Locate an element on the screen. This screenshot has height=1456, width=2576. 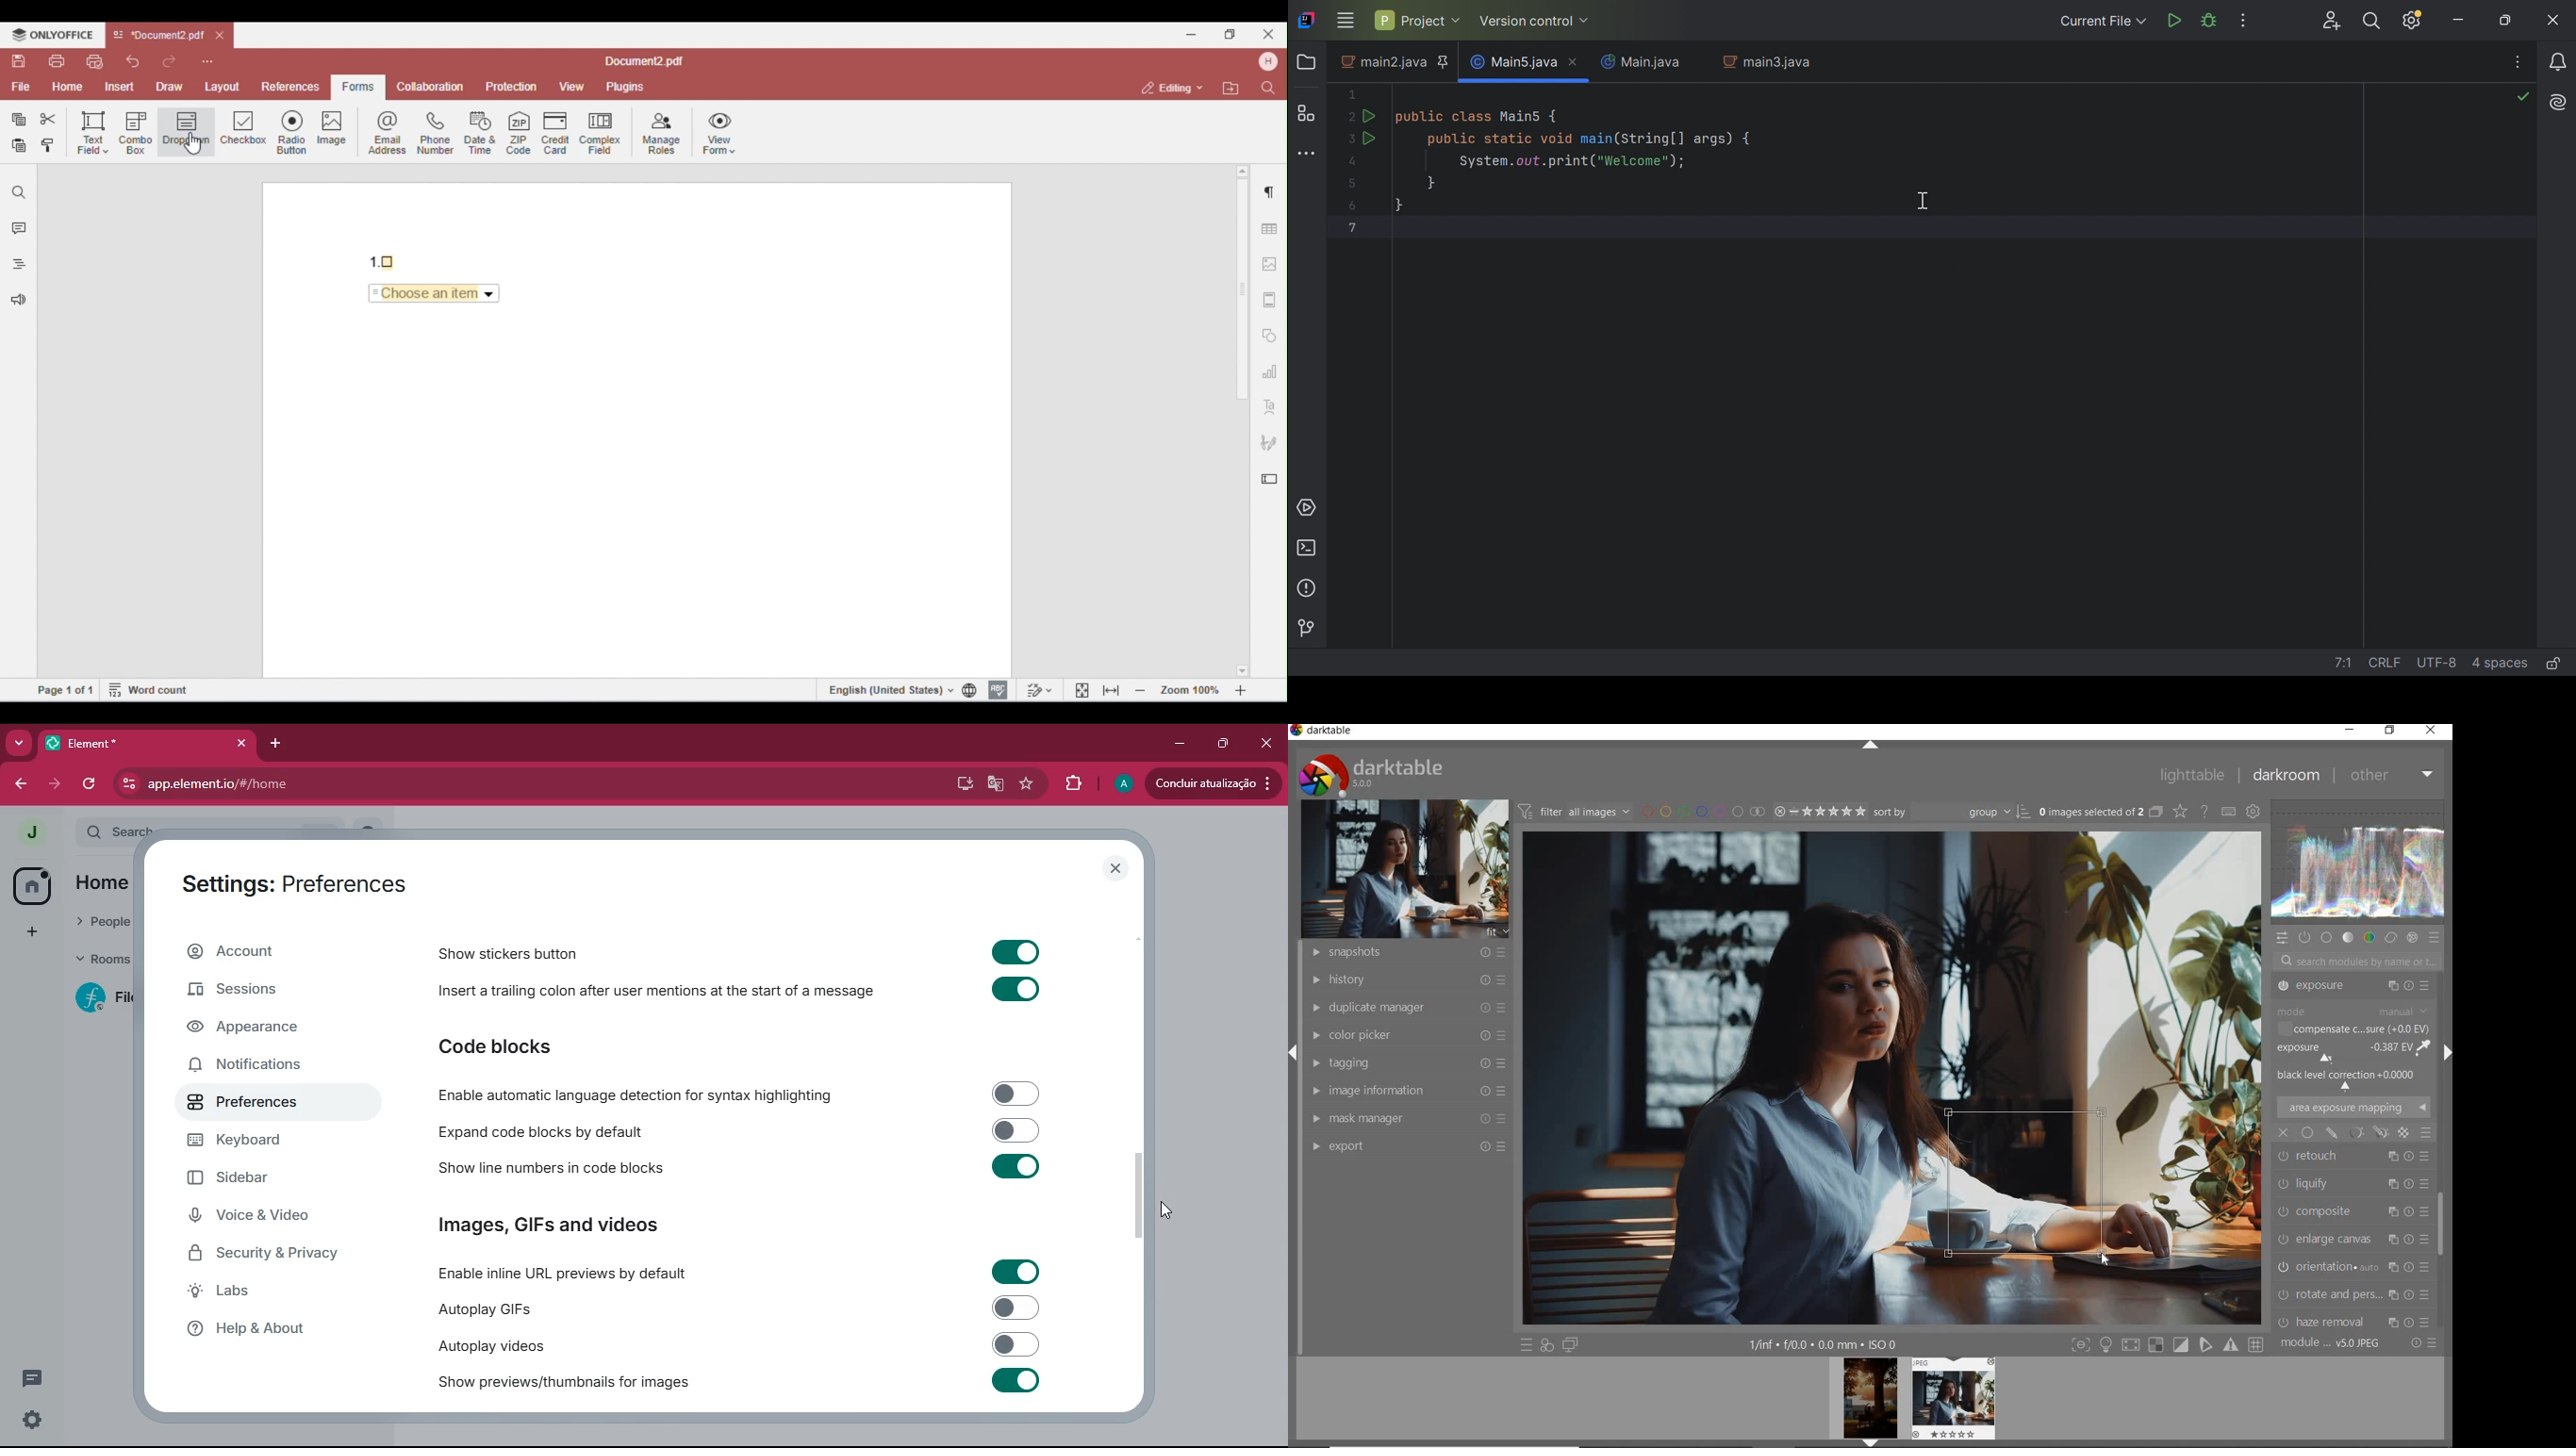
 is located at coordinates (1015, 950).